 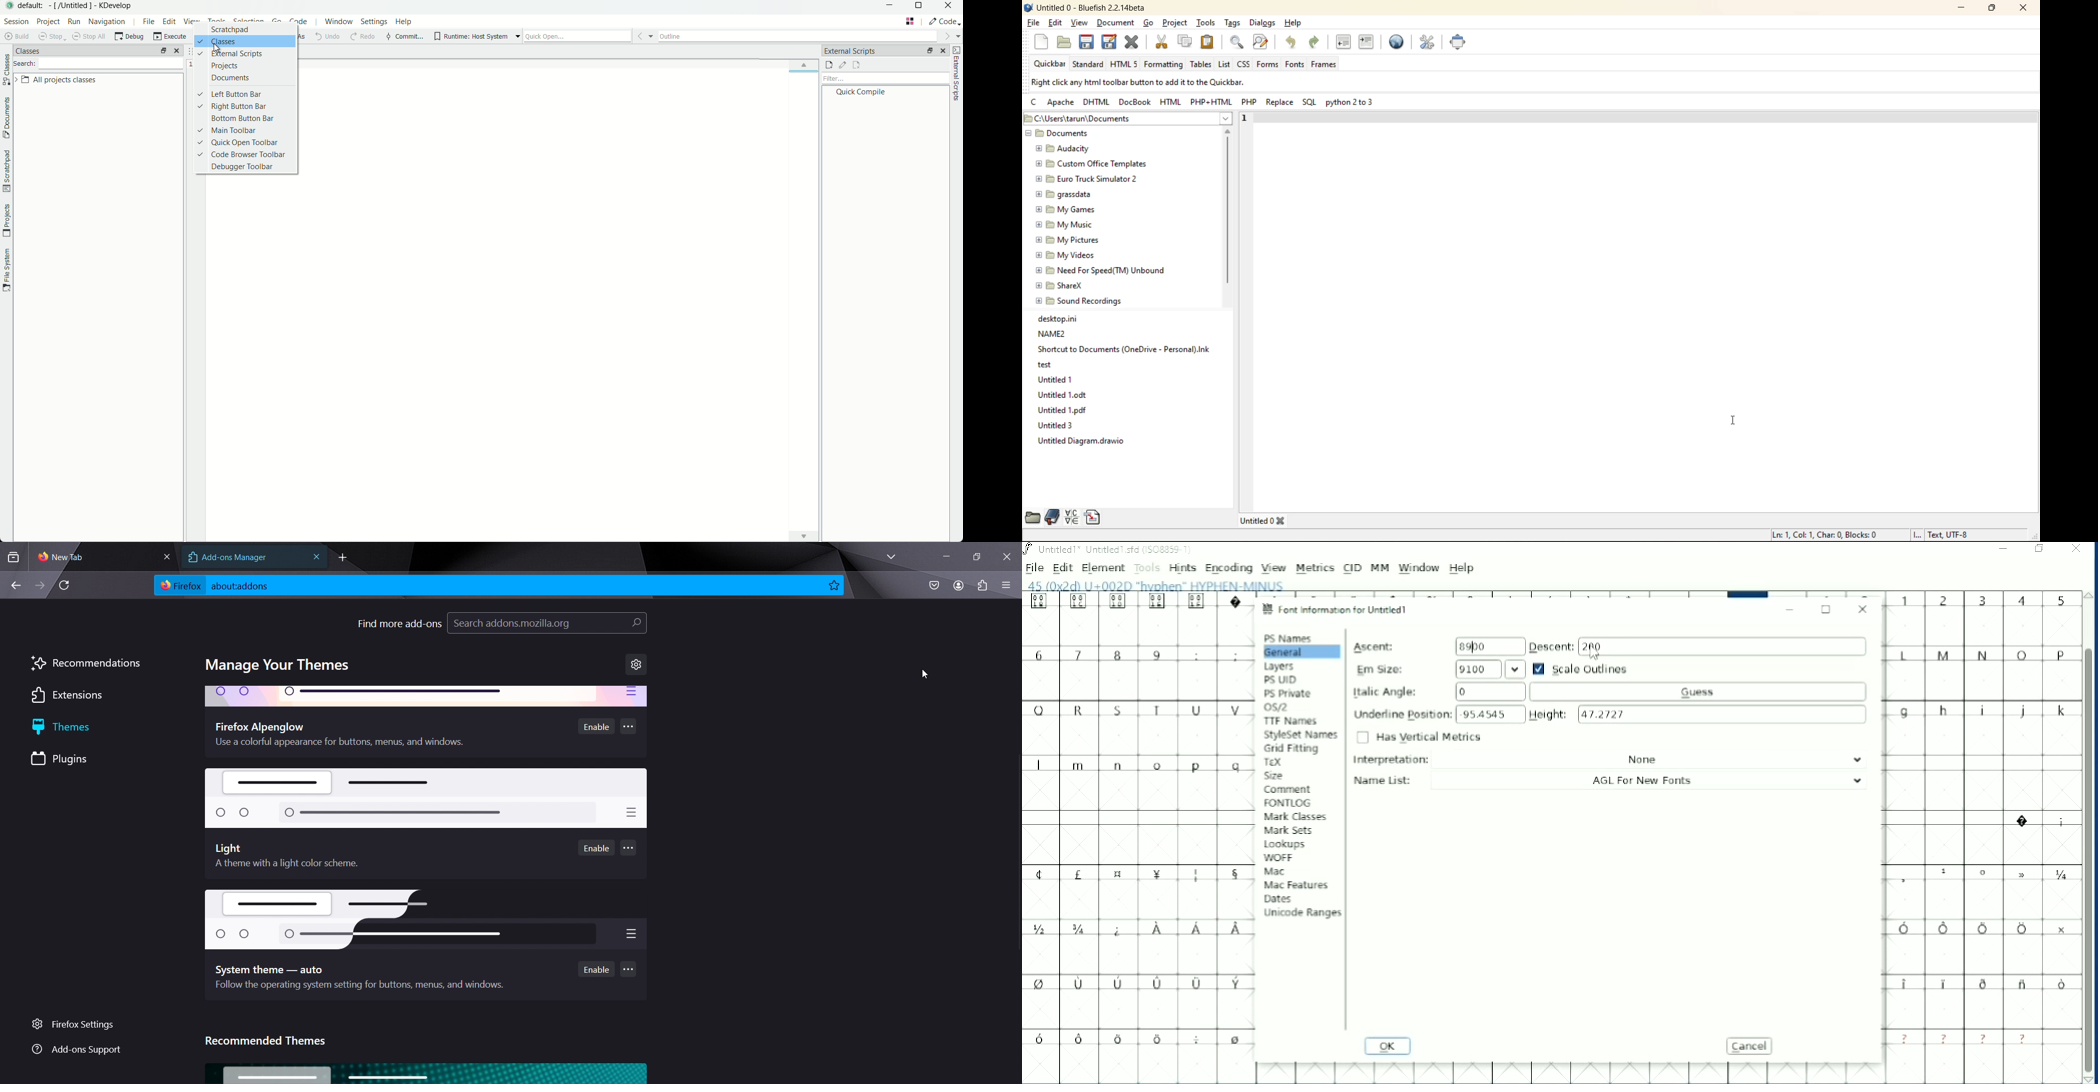 I want to click on save, so click(x=1084, y=42).